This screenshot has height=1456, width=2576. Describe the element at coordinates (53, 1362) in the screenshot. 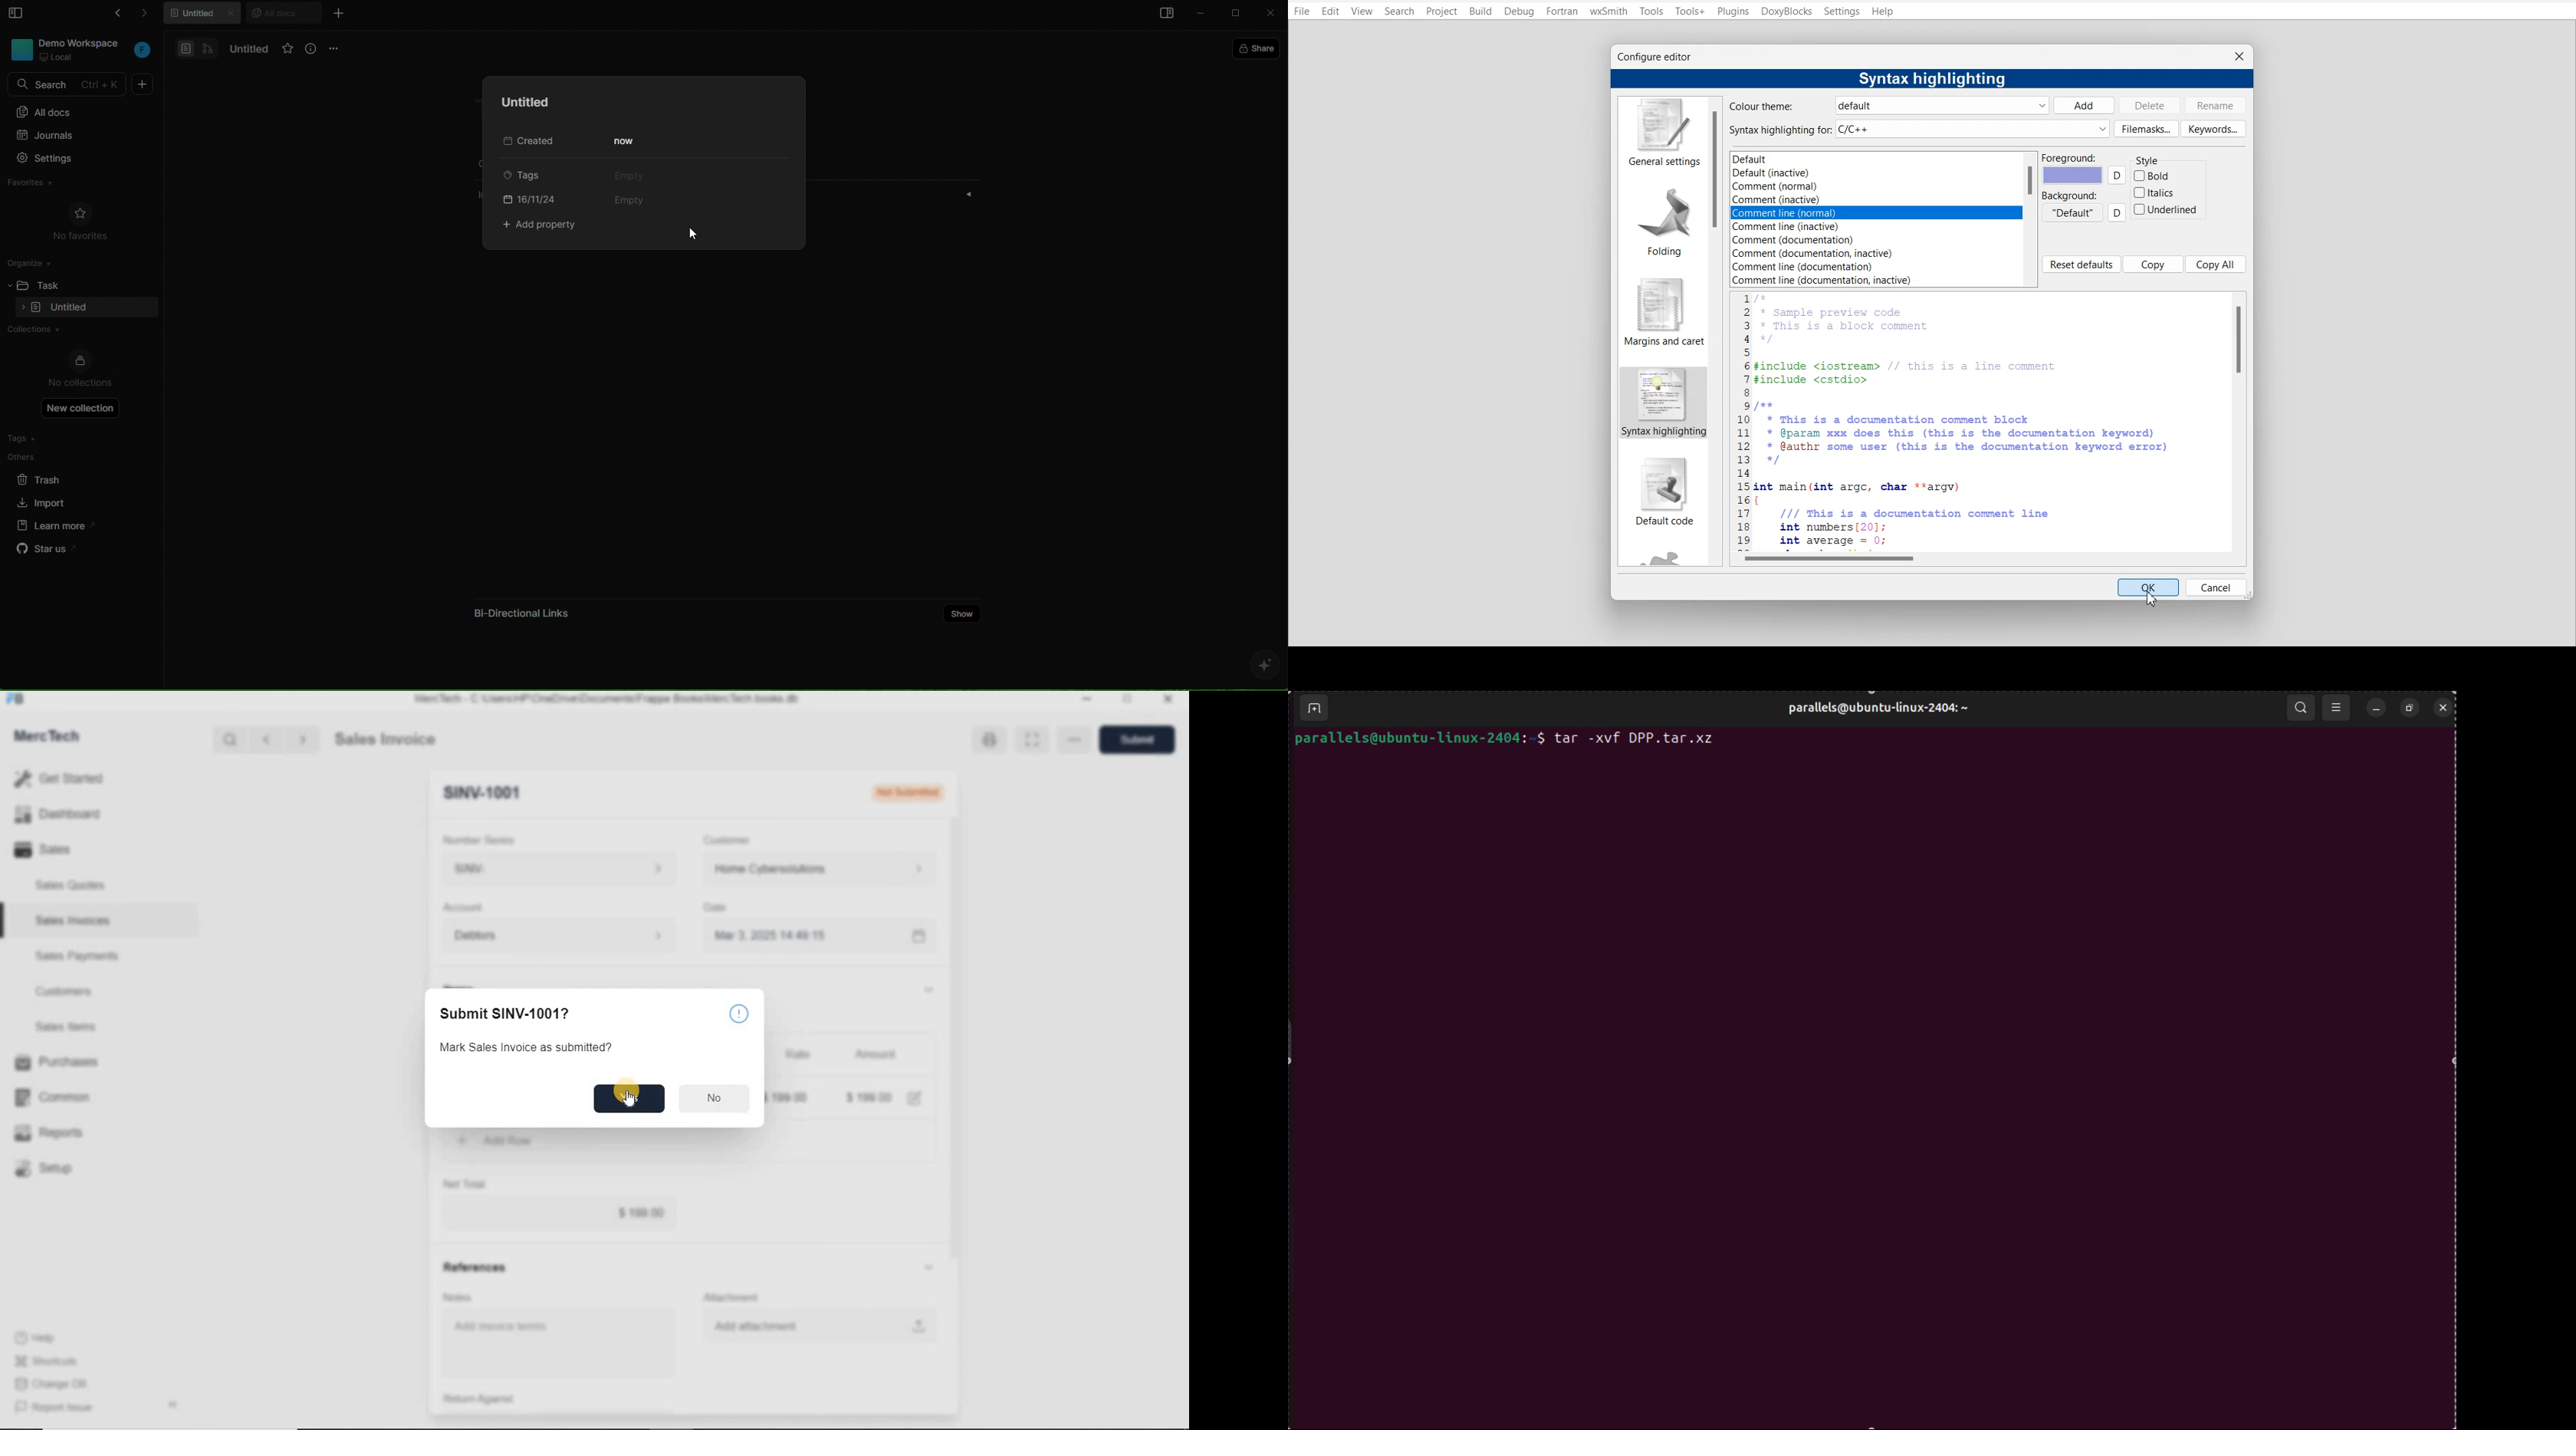

I see `Shortcuts` at that location.